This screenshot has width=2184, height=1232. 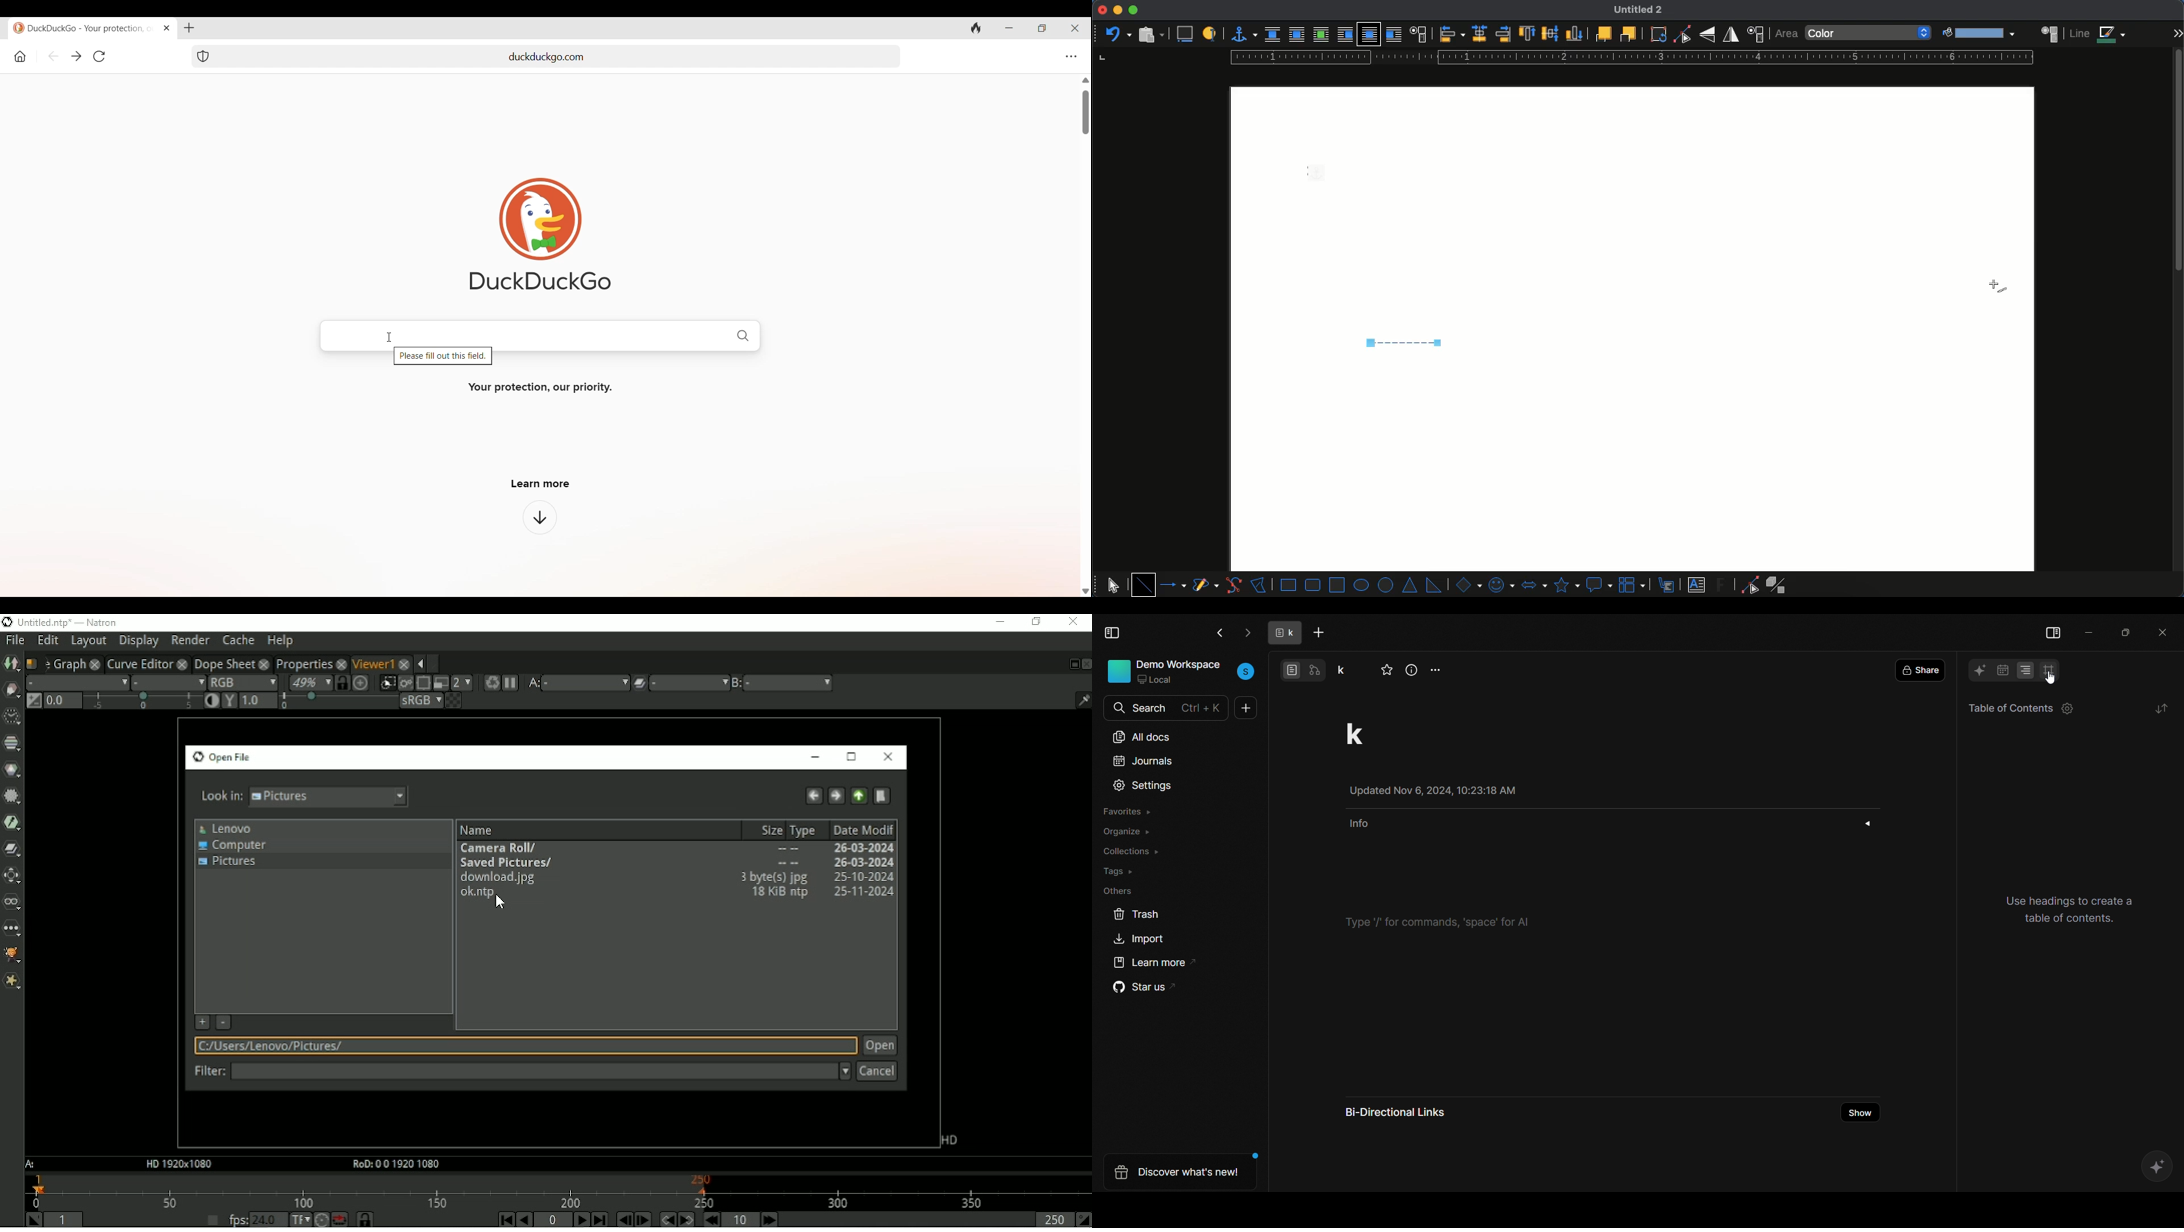 I want to click on Close, so click(x=1085, y=663).